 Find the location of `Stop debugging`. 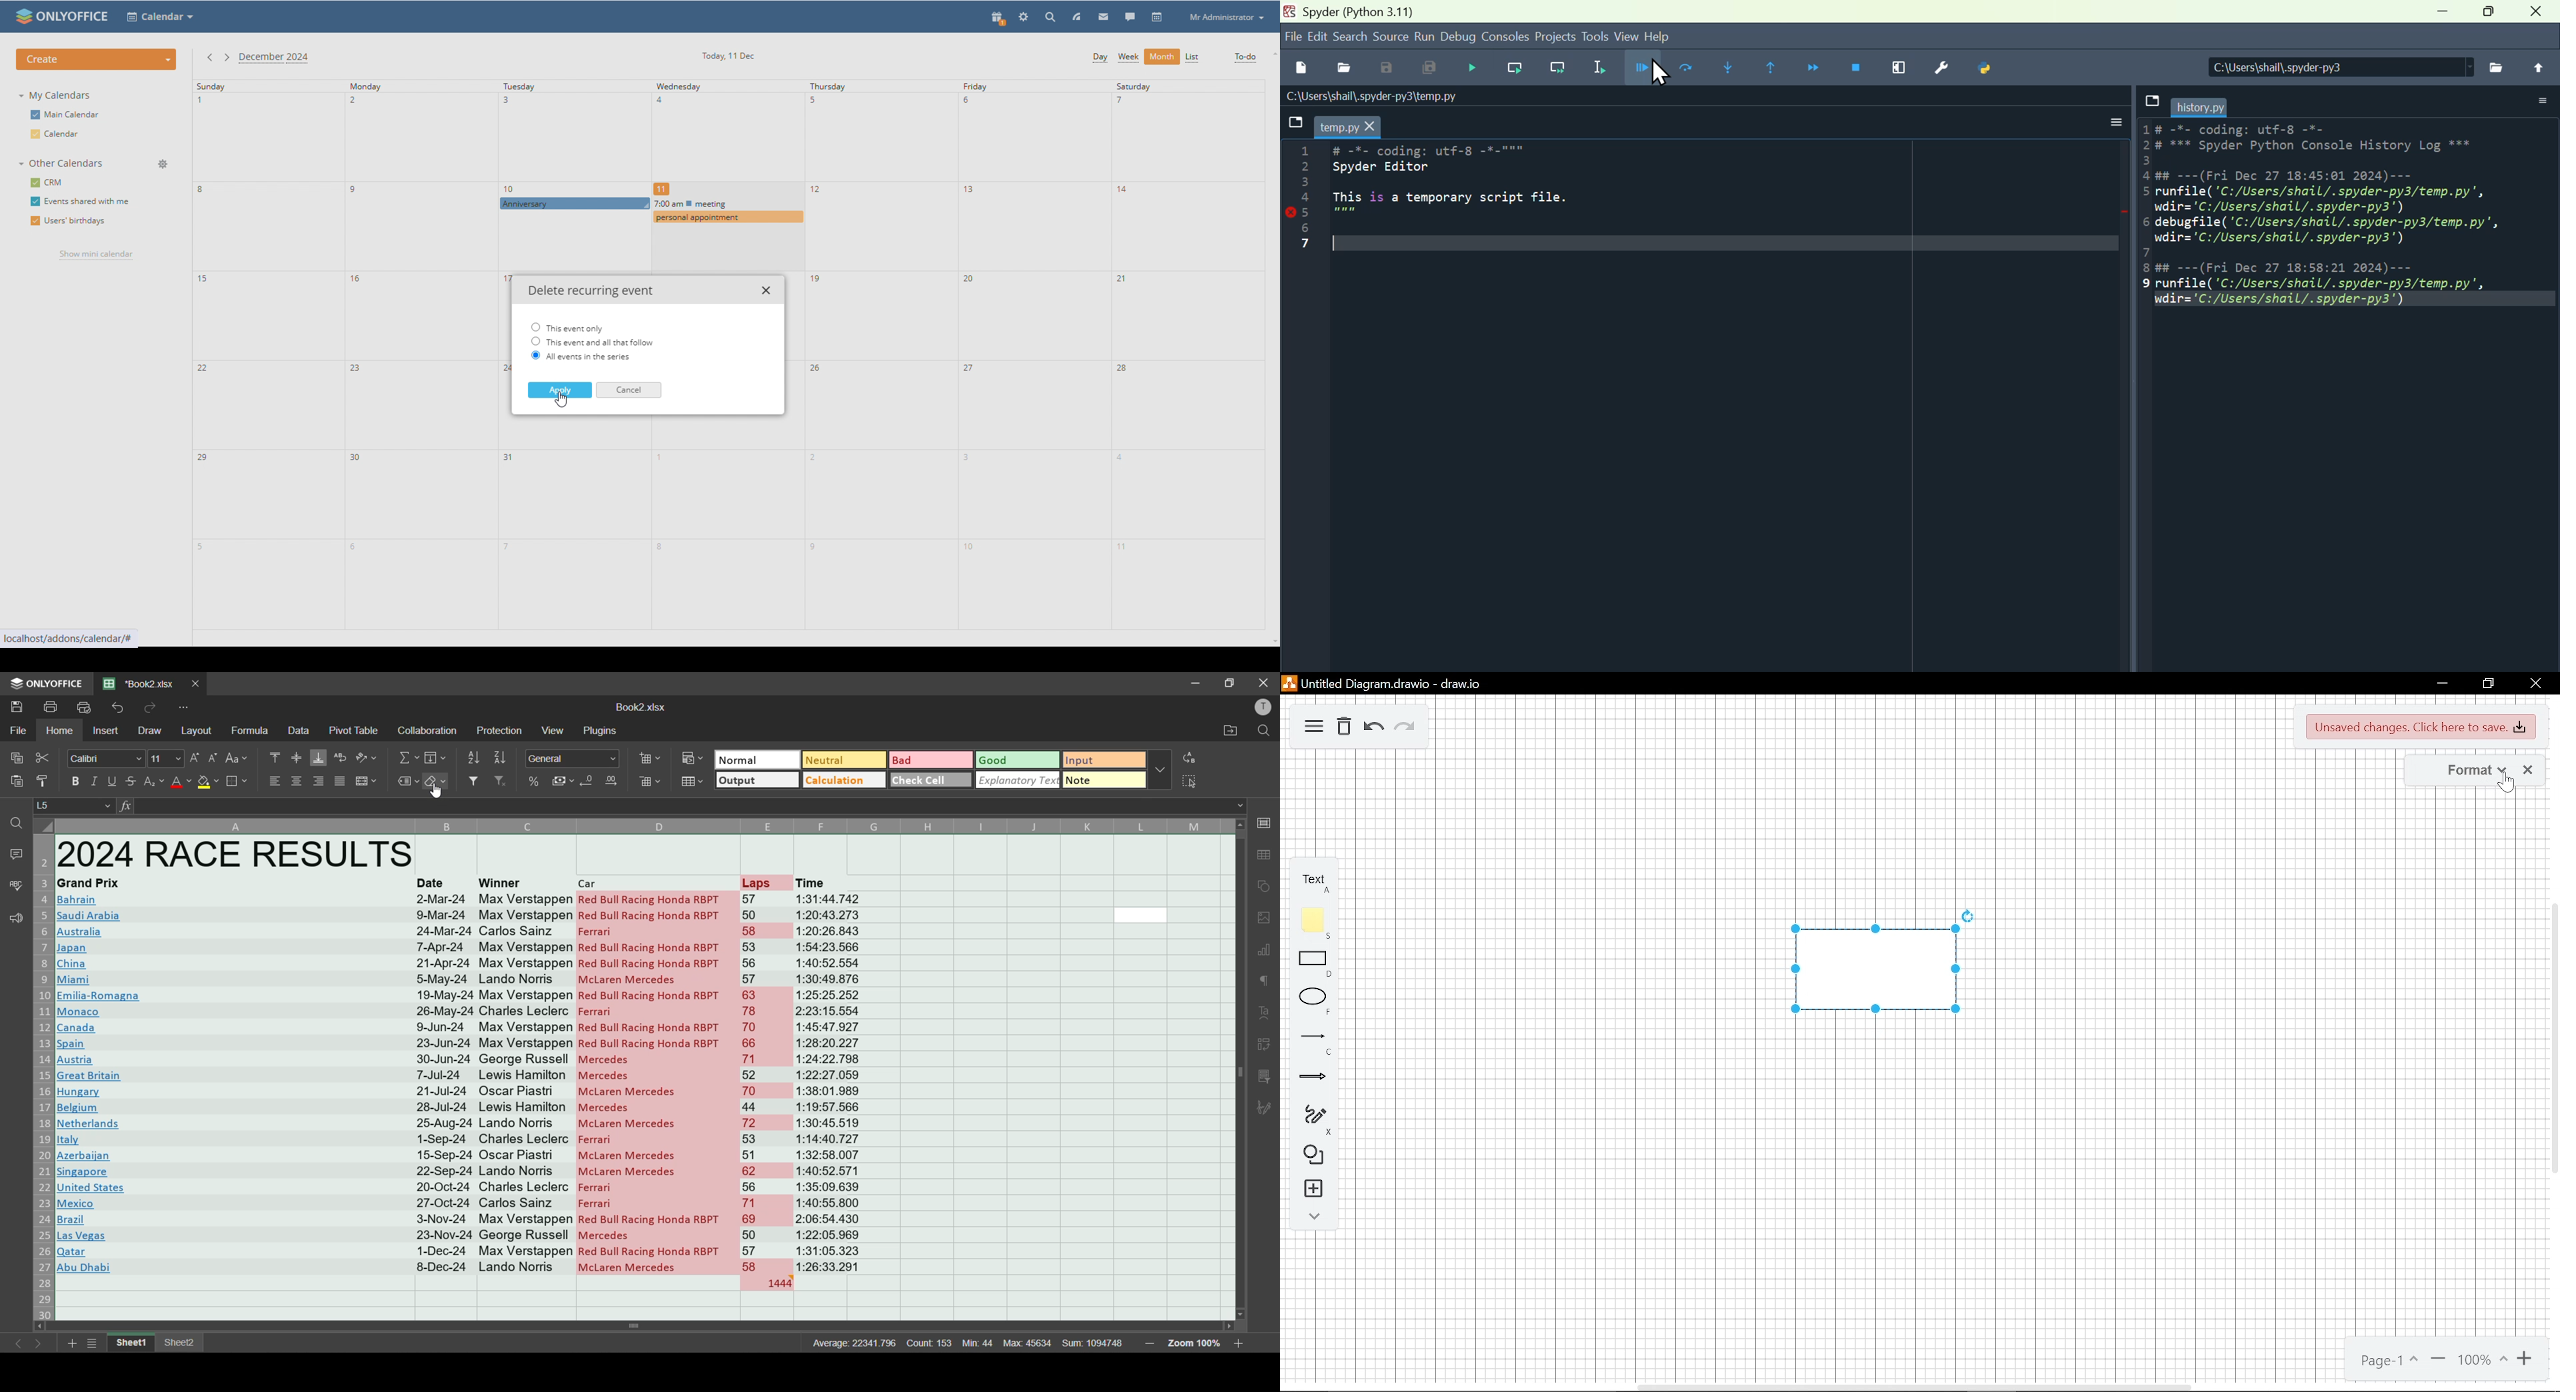

Stop debugging is located at coordinates (1863, 67).